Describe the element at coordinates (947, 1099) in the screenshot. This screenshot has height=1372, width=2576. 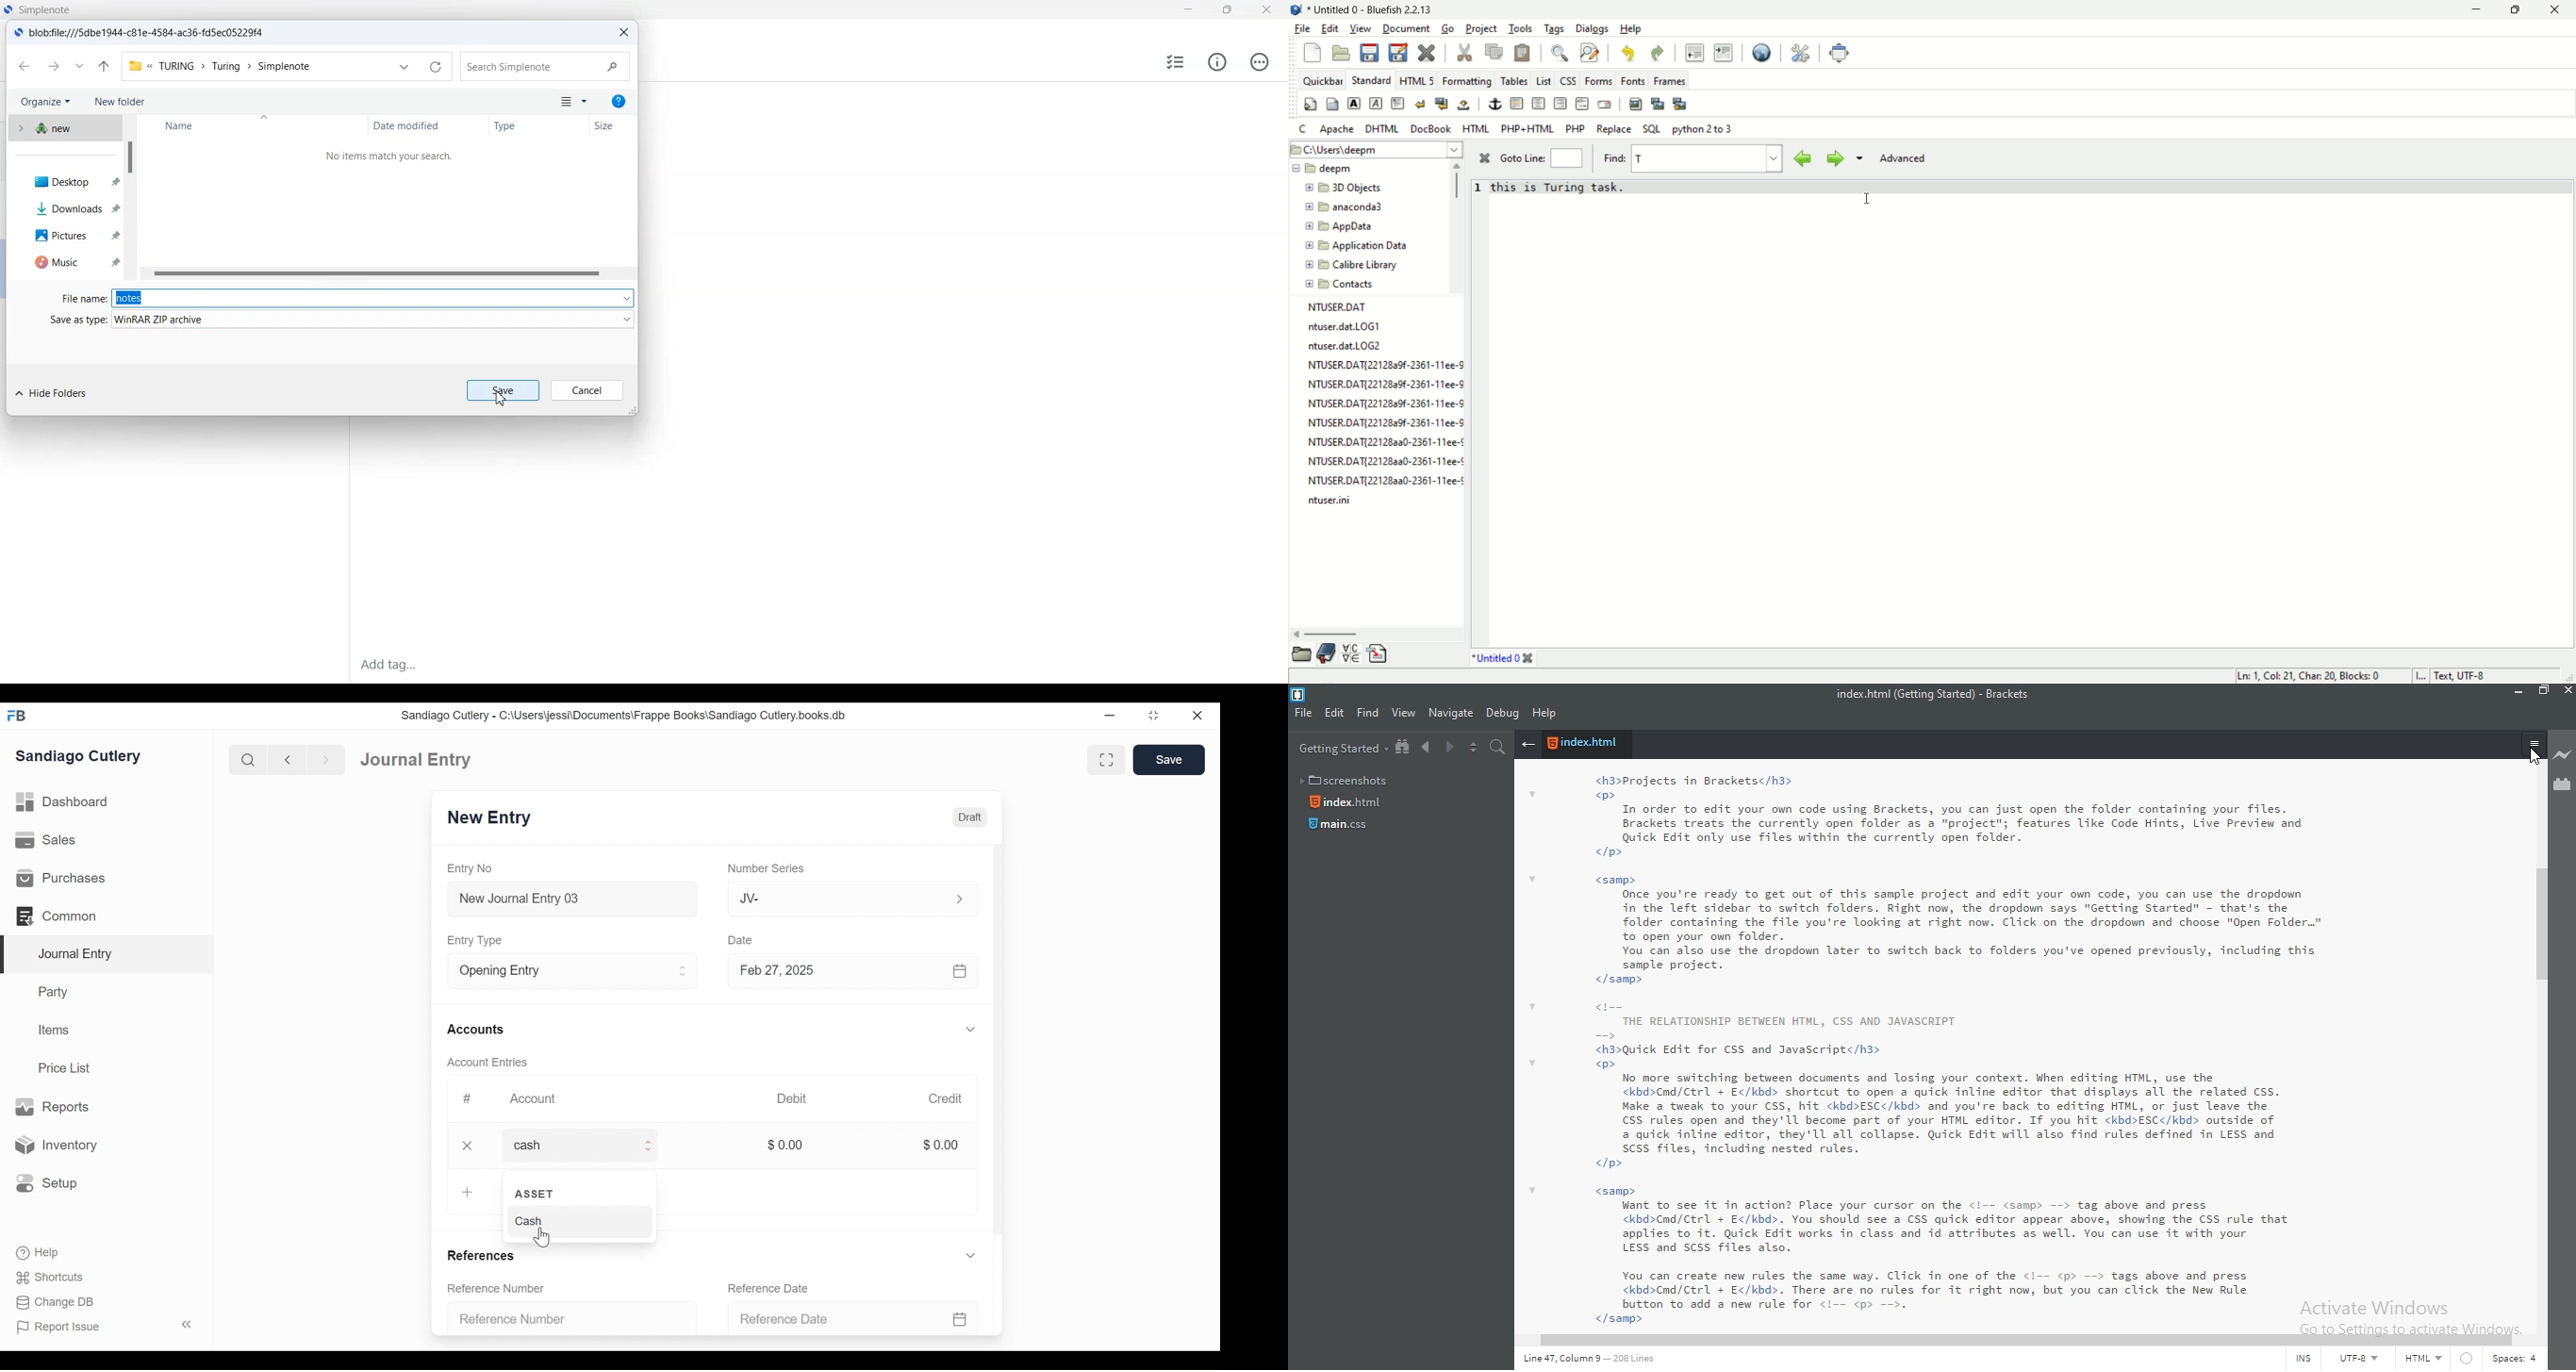
I see `Credit` at that location.